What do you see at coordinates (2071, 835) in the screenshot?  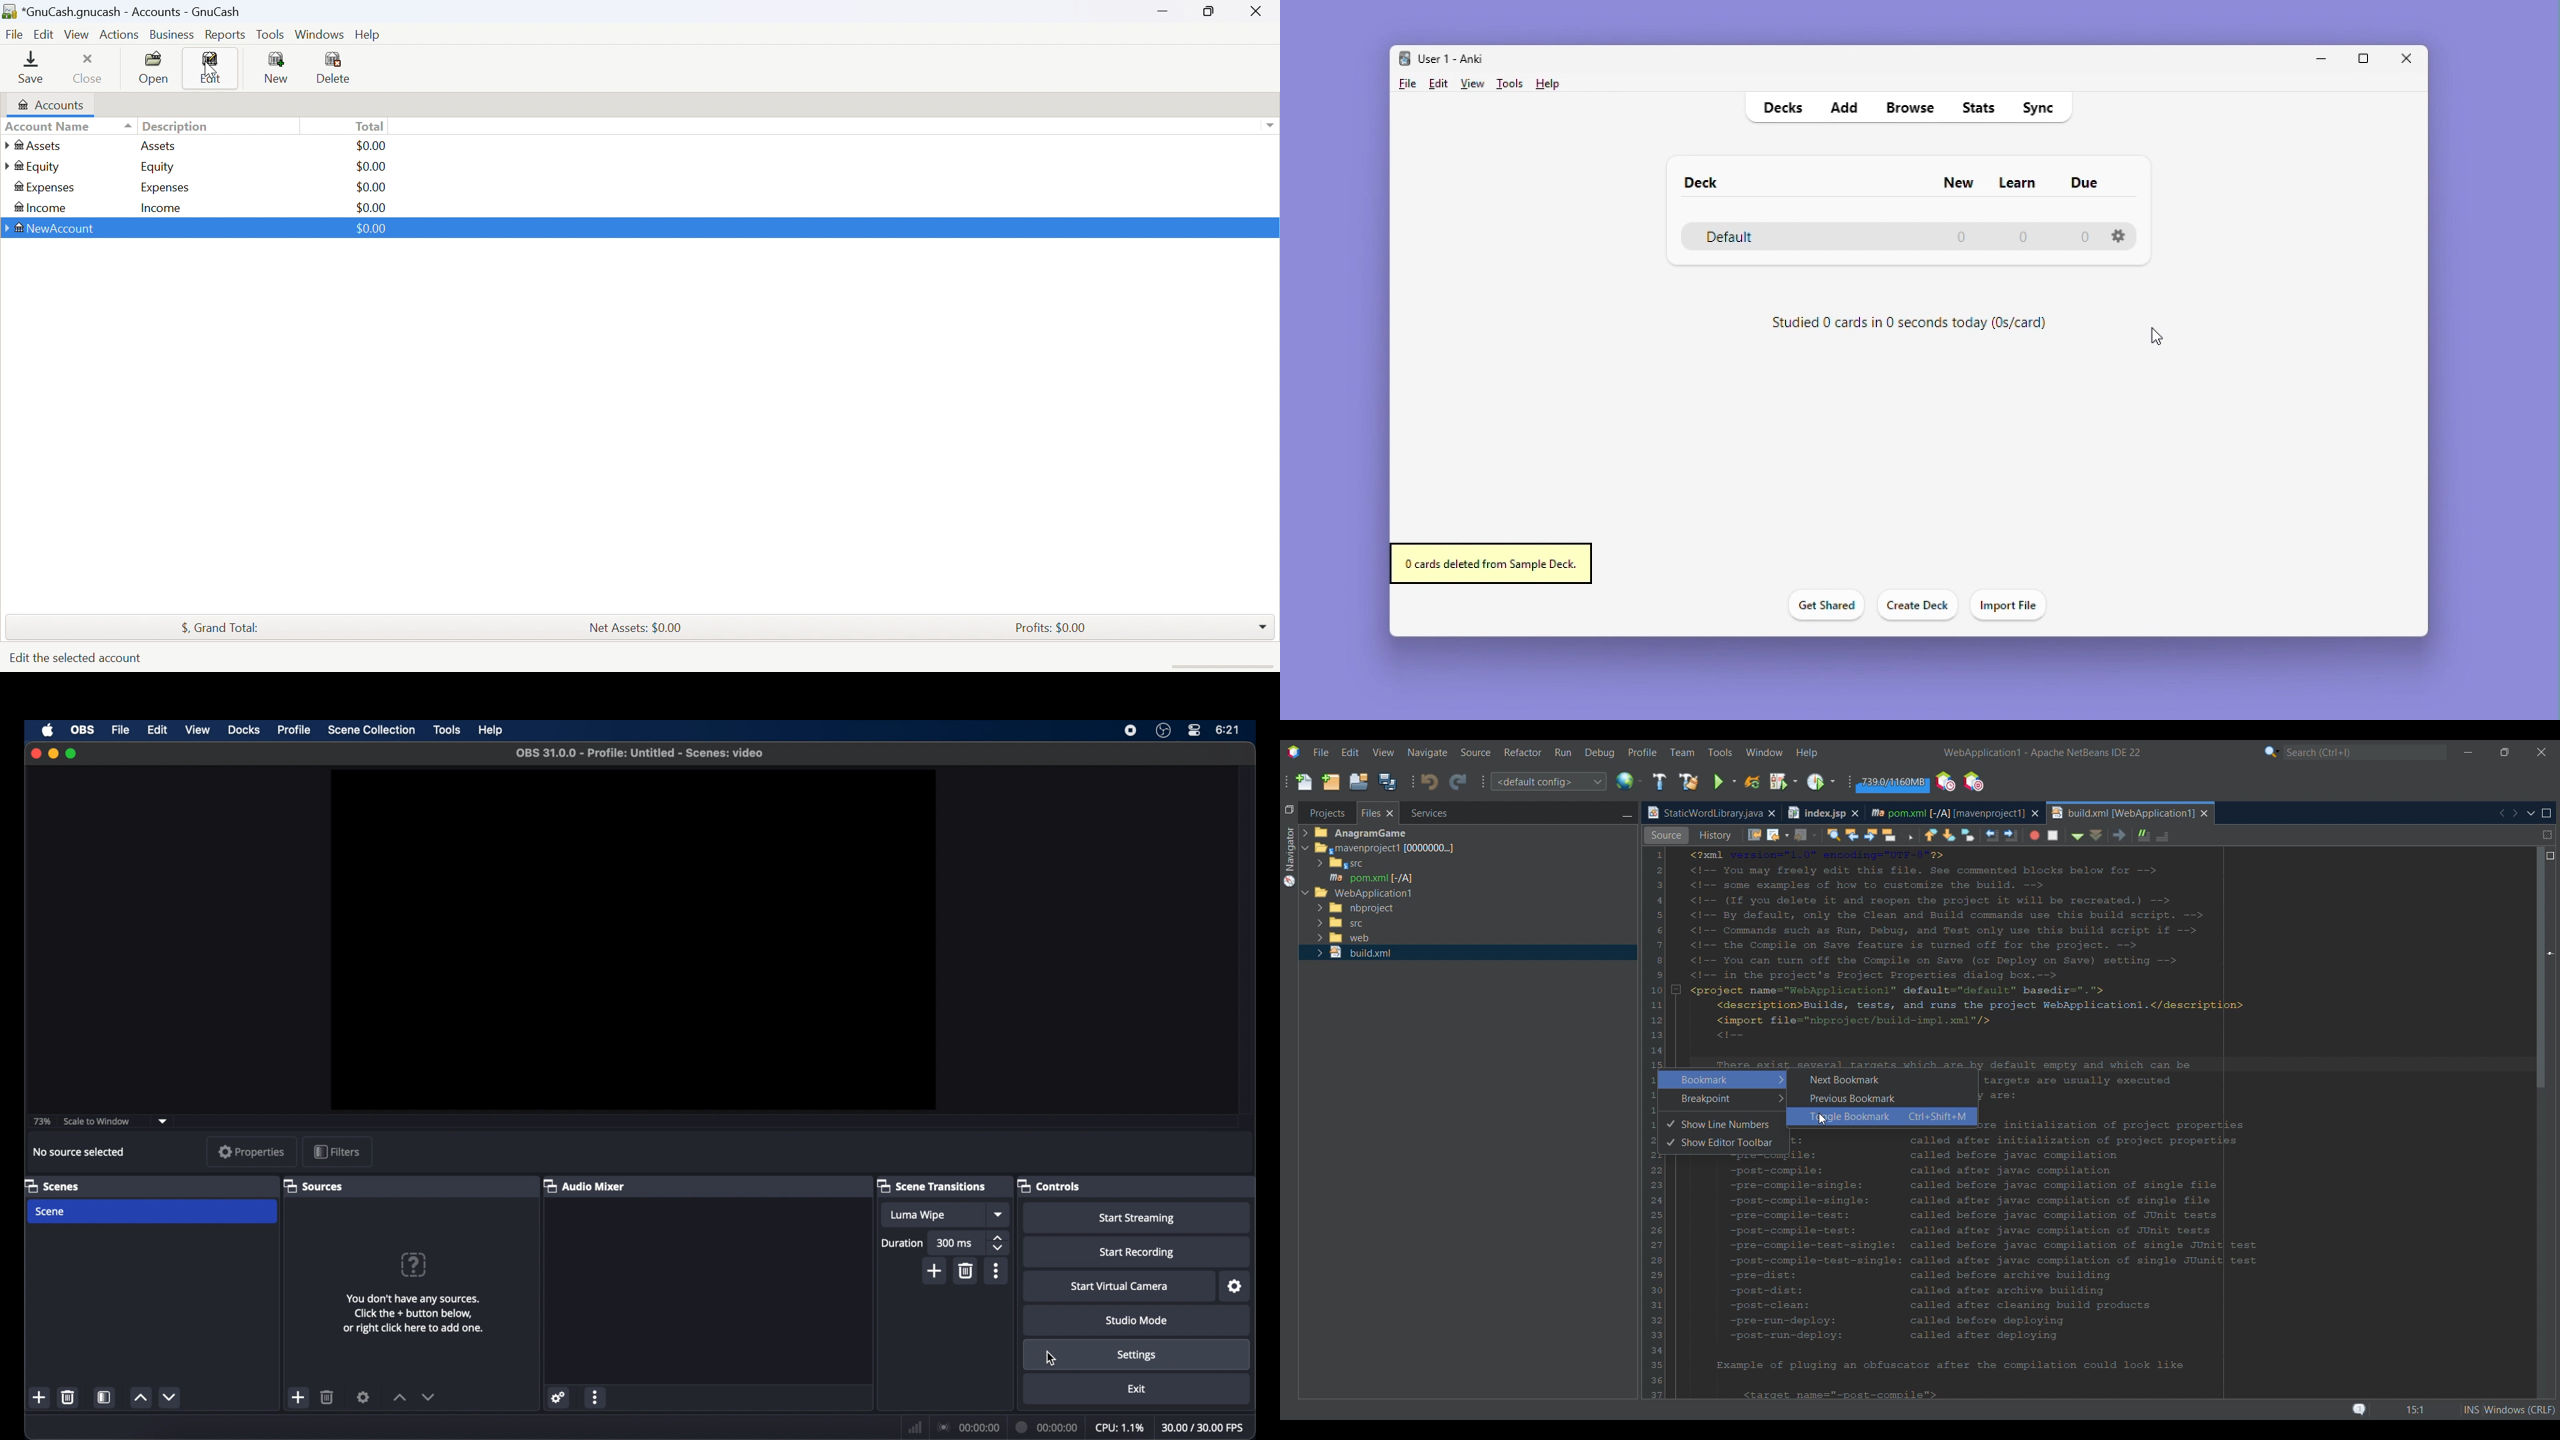 I see `Next bookmark` at bounding box center [2071, 835].